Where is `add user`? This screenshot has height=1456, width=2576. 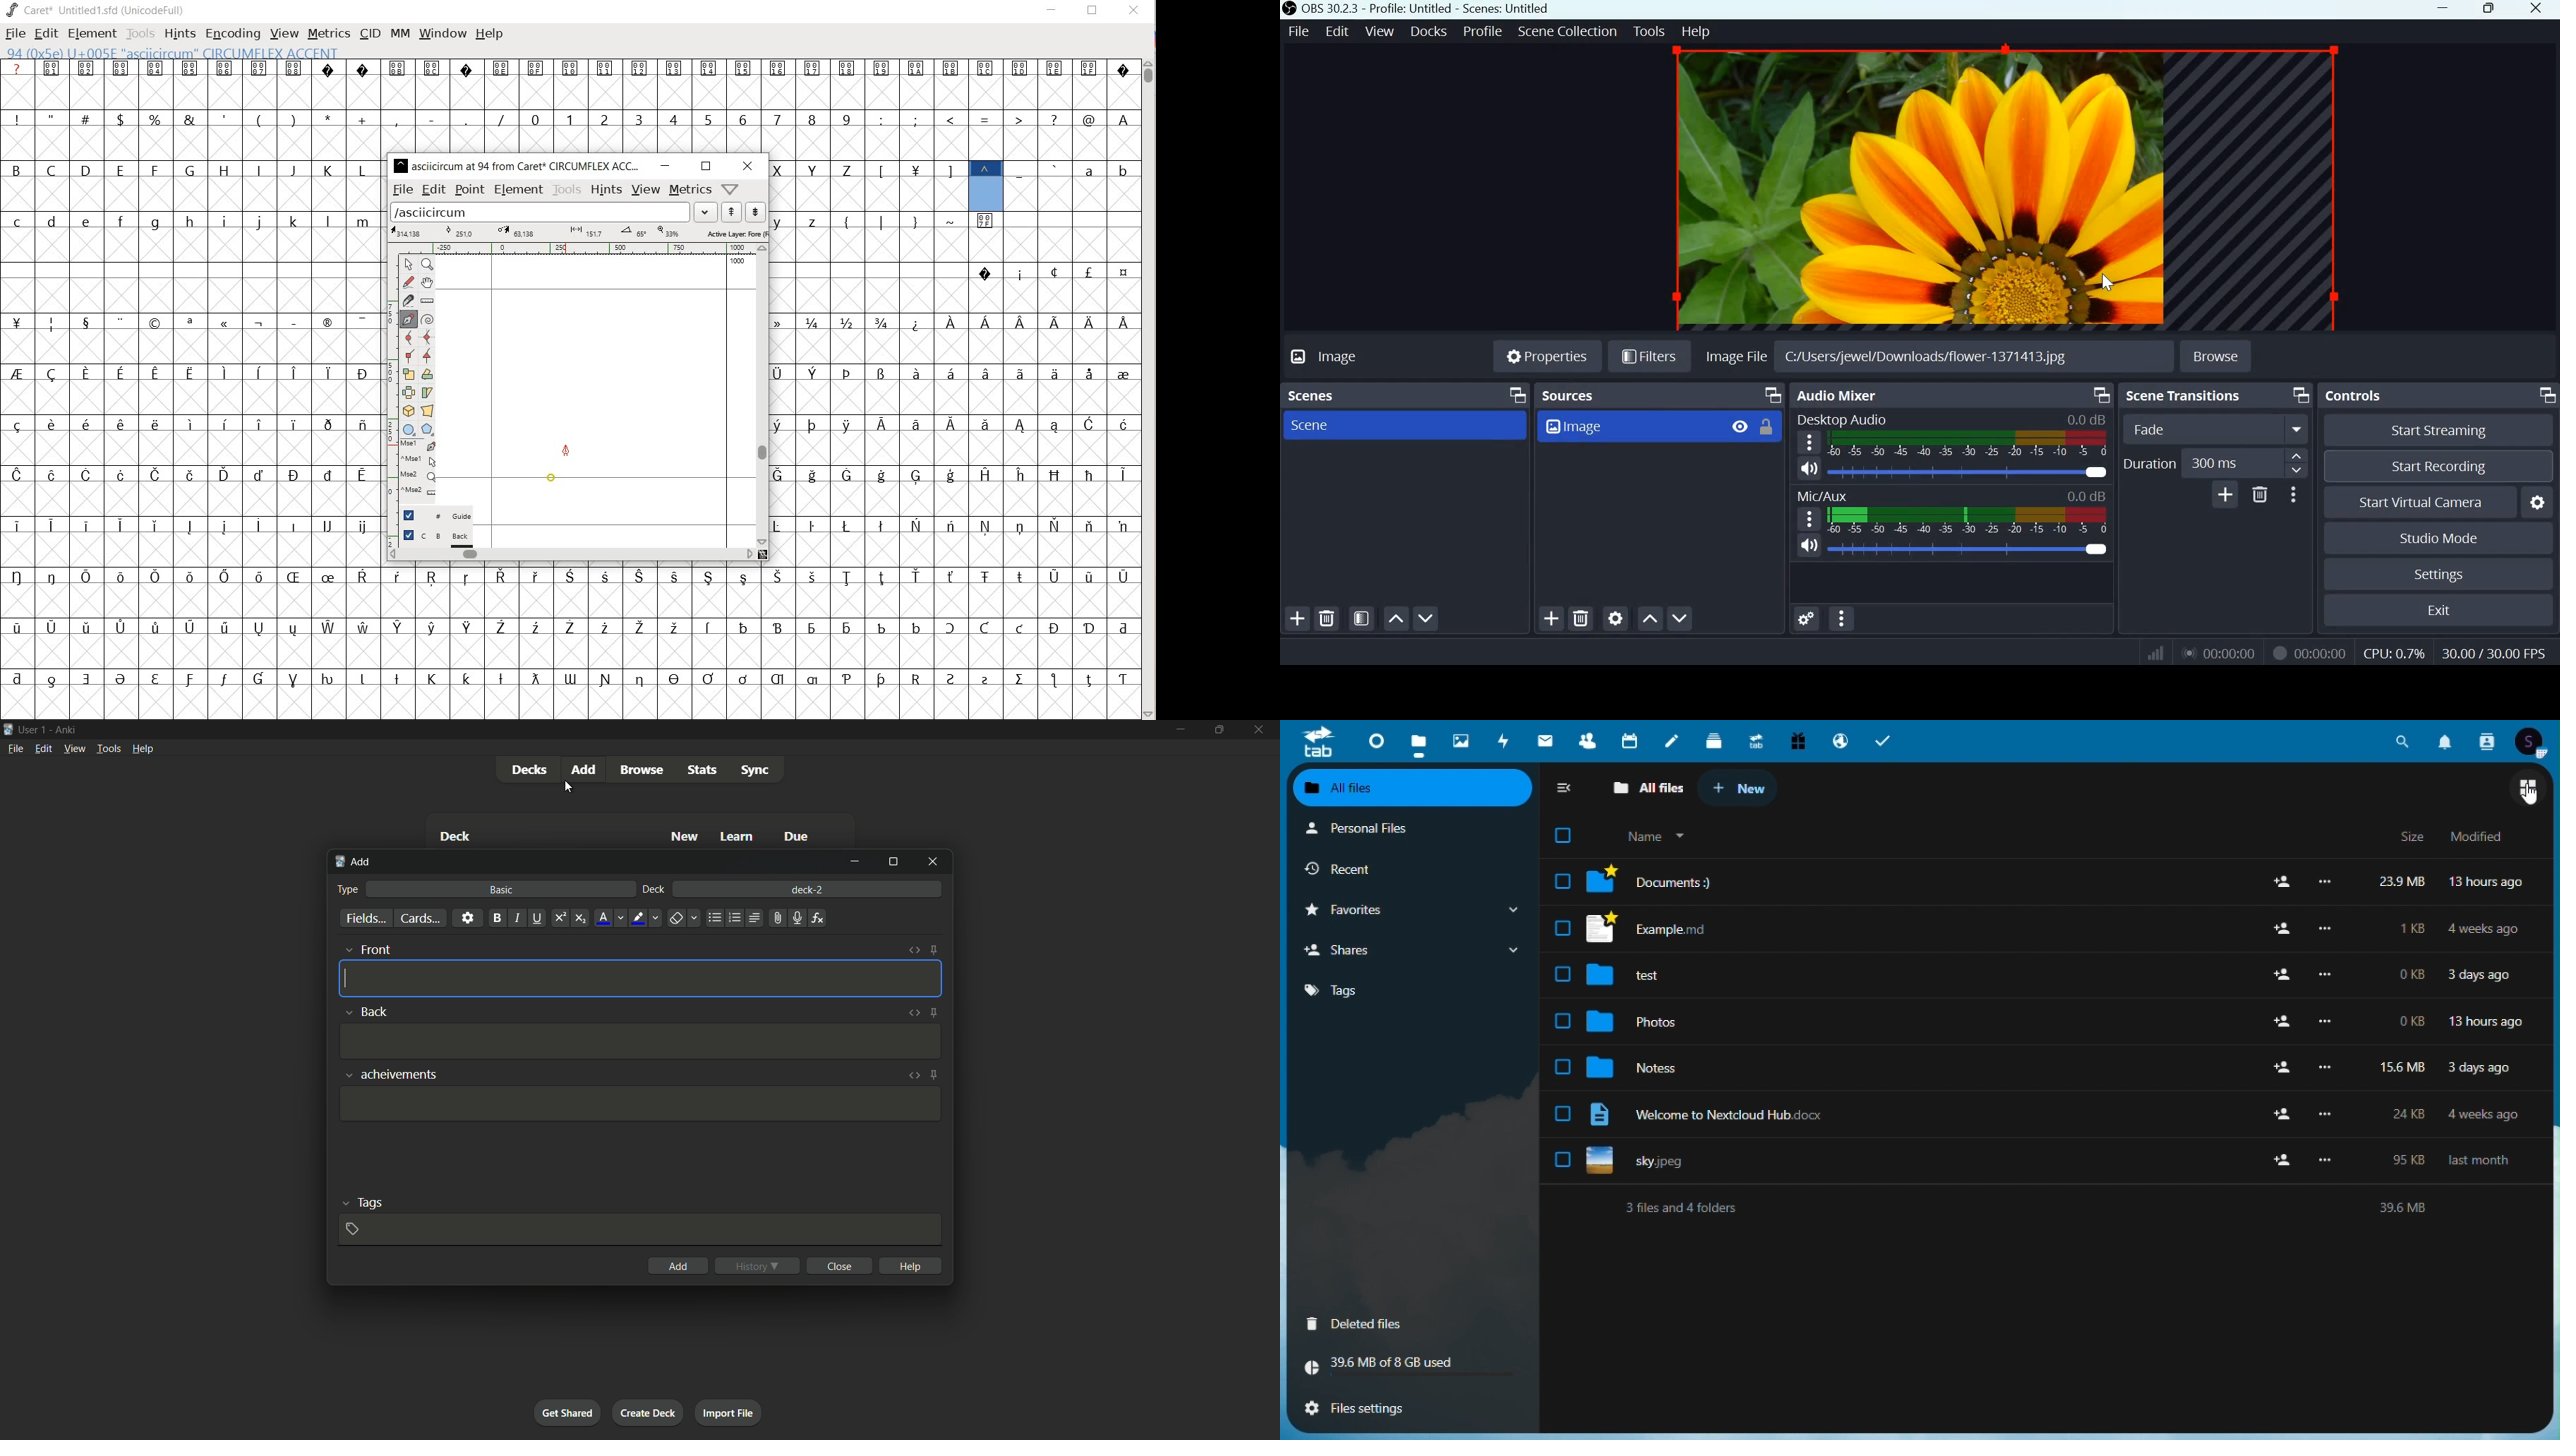
add user is located at coordinates (2282, 1023).